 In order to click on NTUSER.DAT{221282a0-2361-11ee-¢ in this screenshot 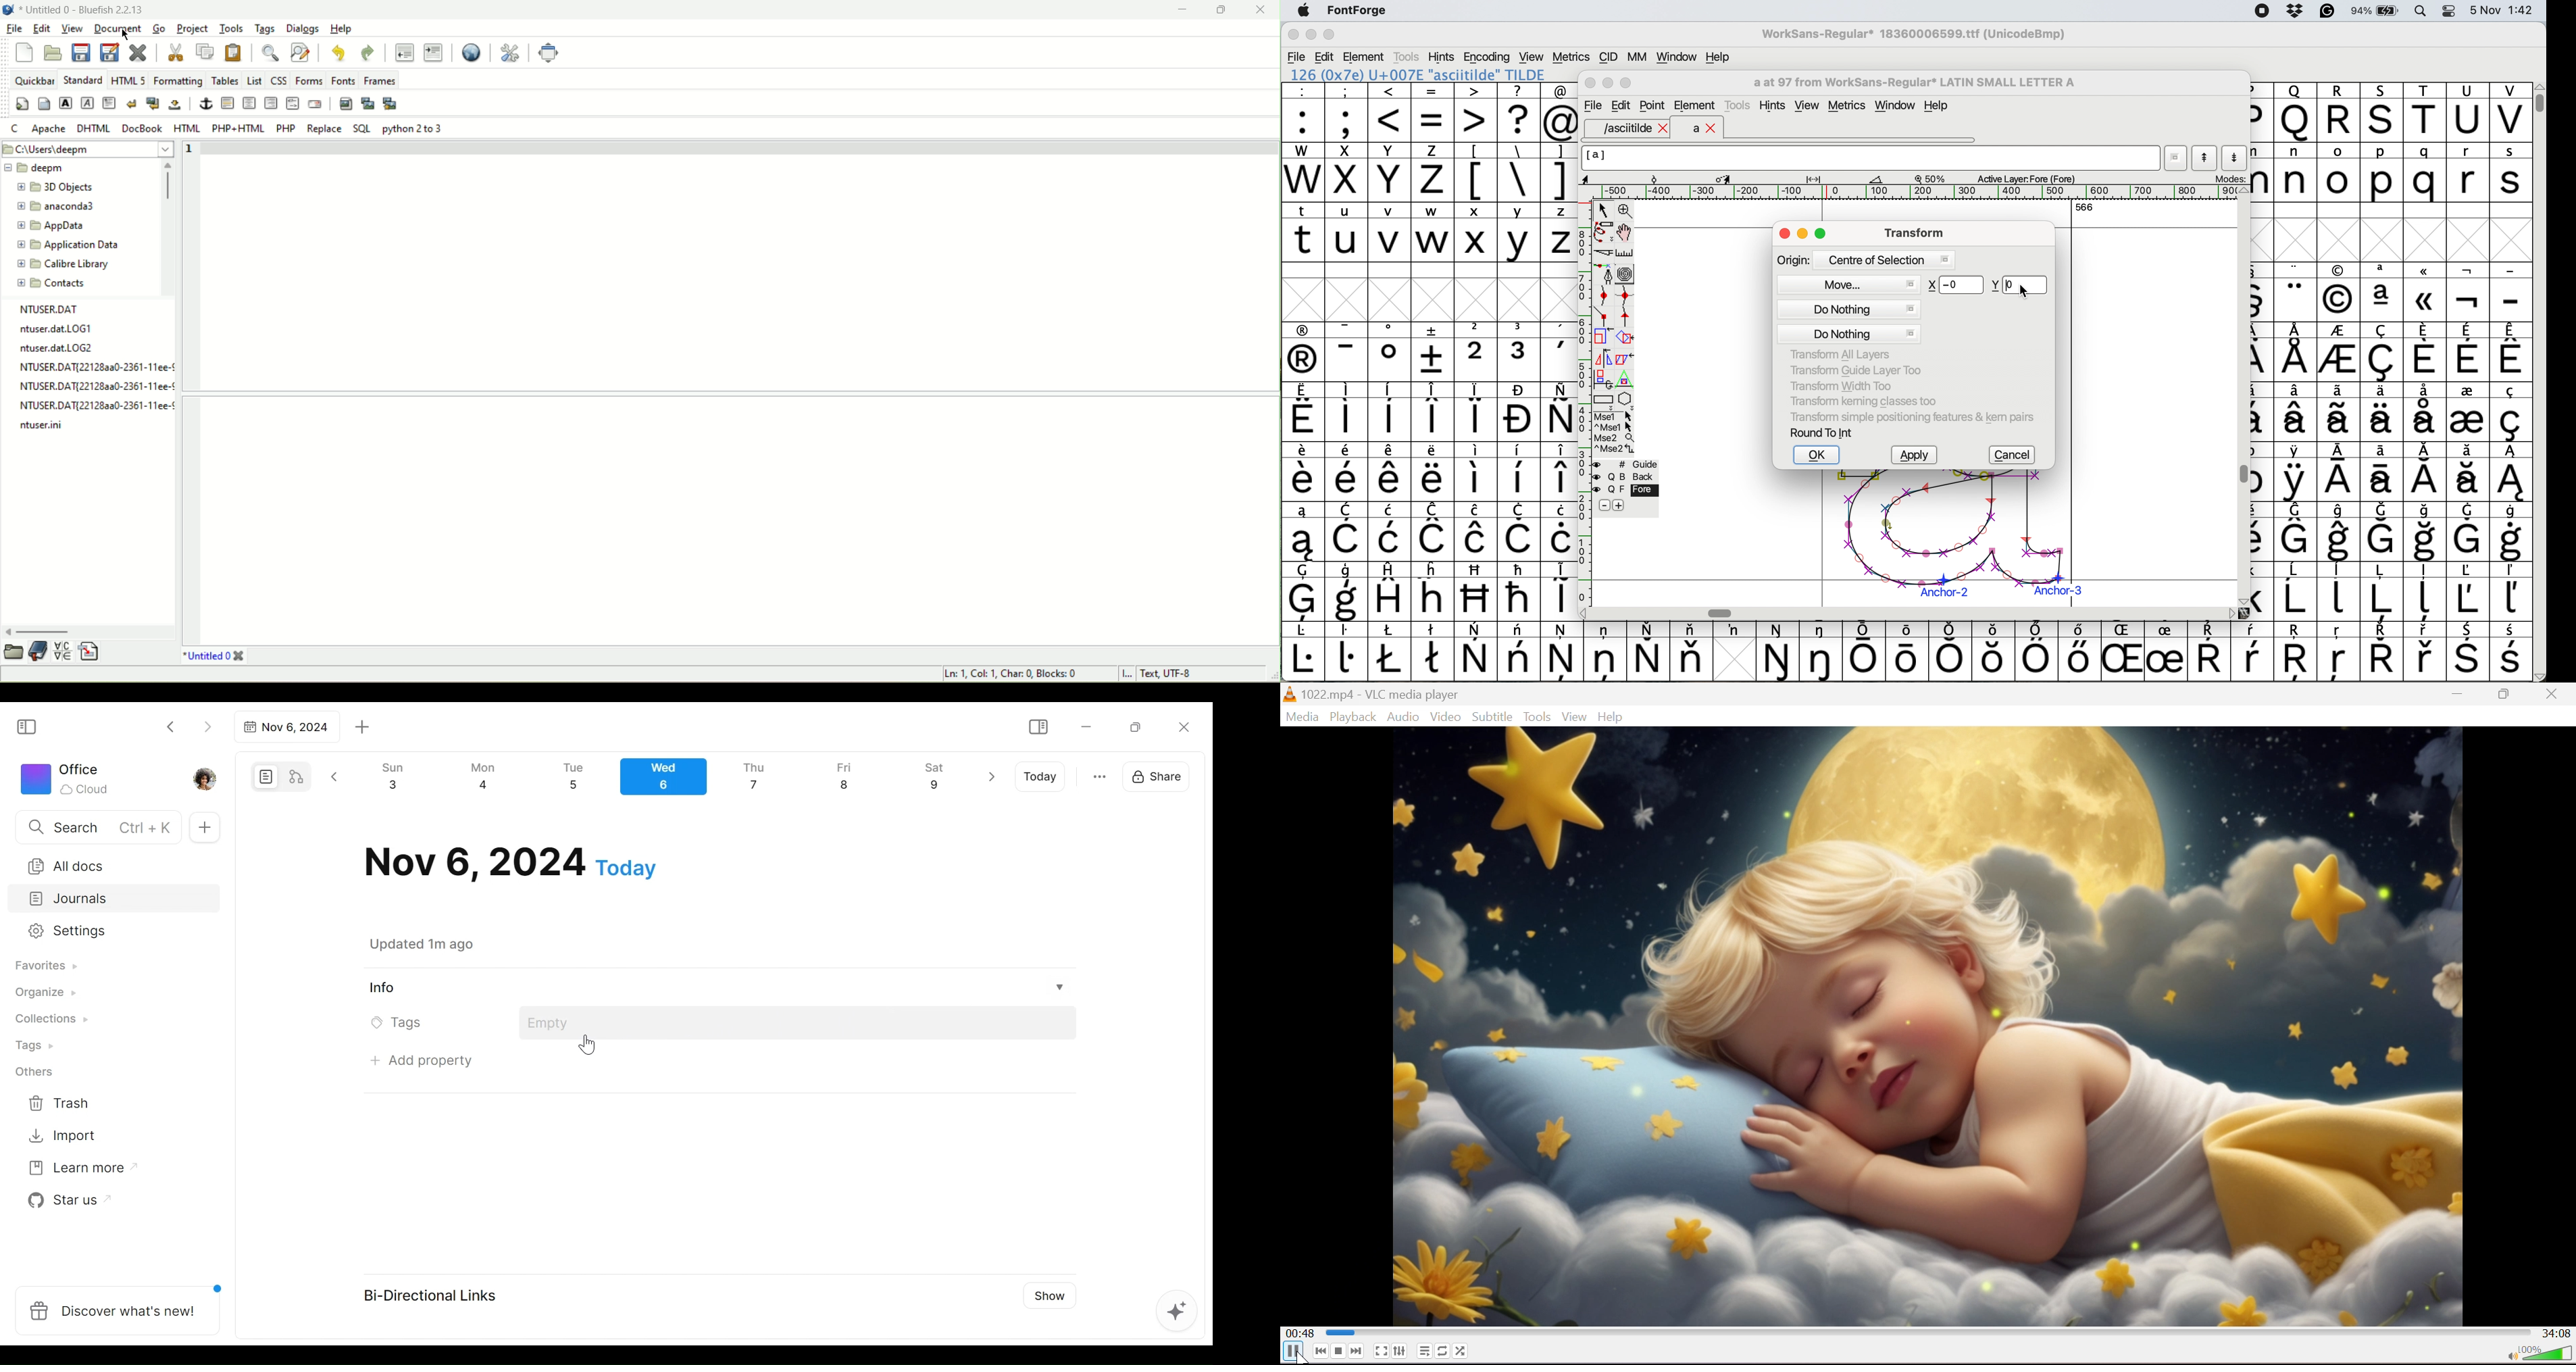, I will do `click(93, 405)`.